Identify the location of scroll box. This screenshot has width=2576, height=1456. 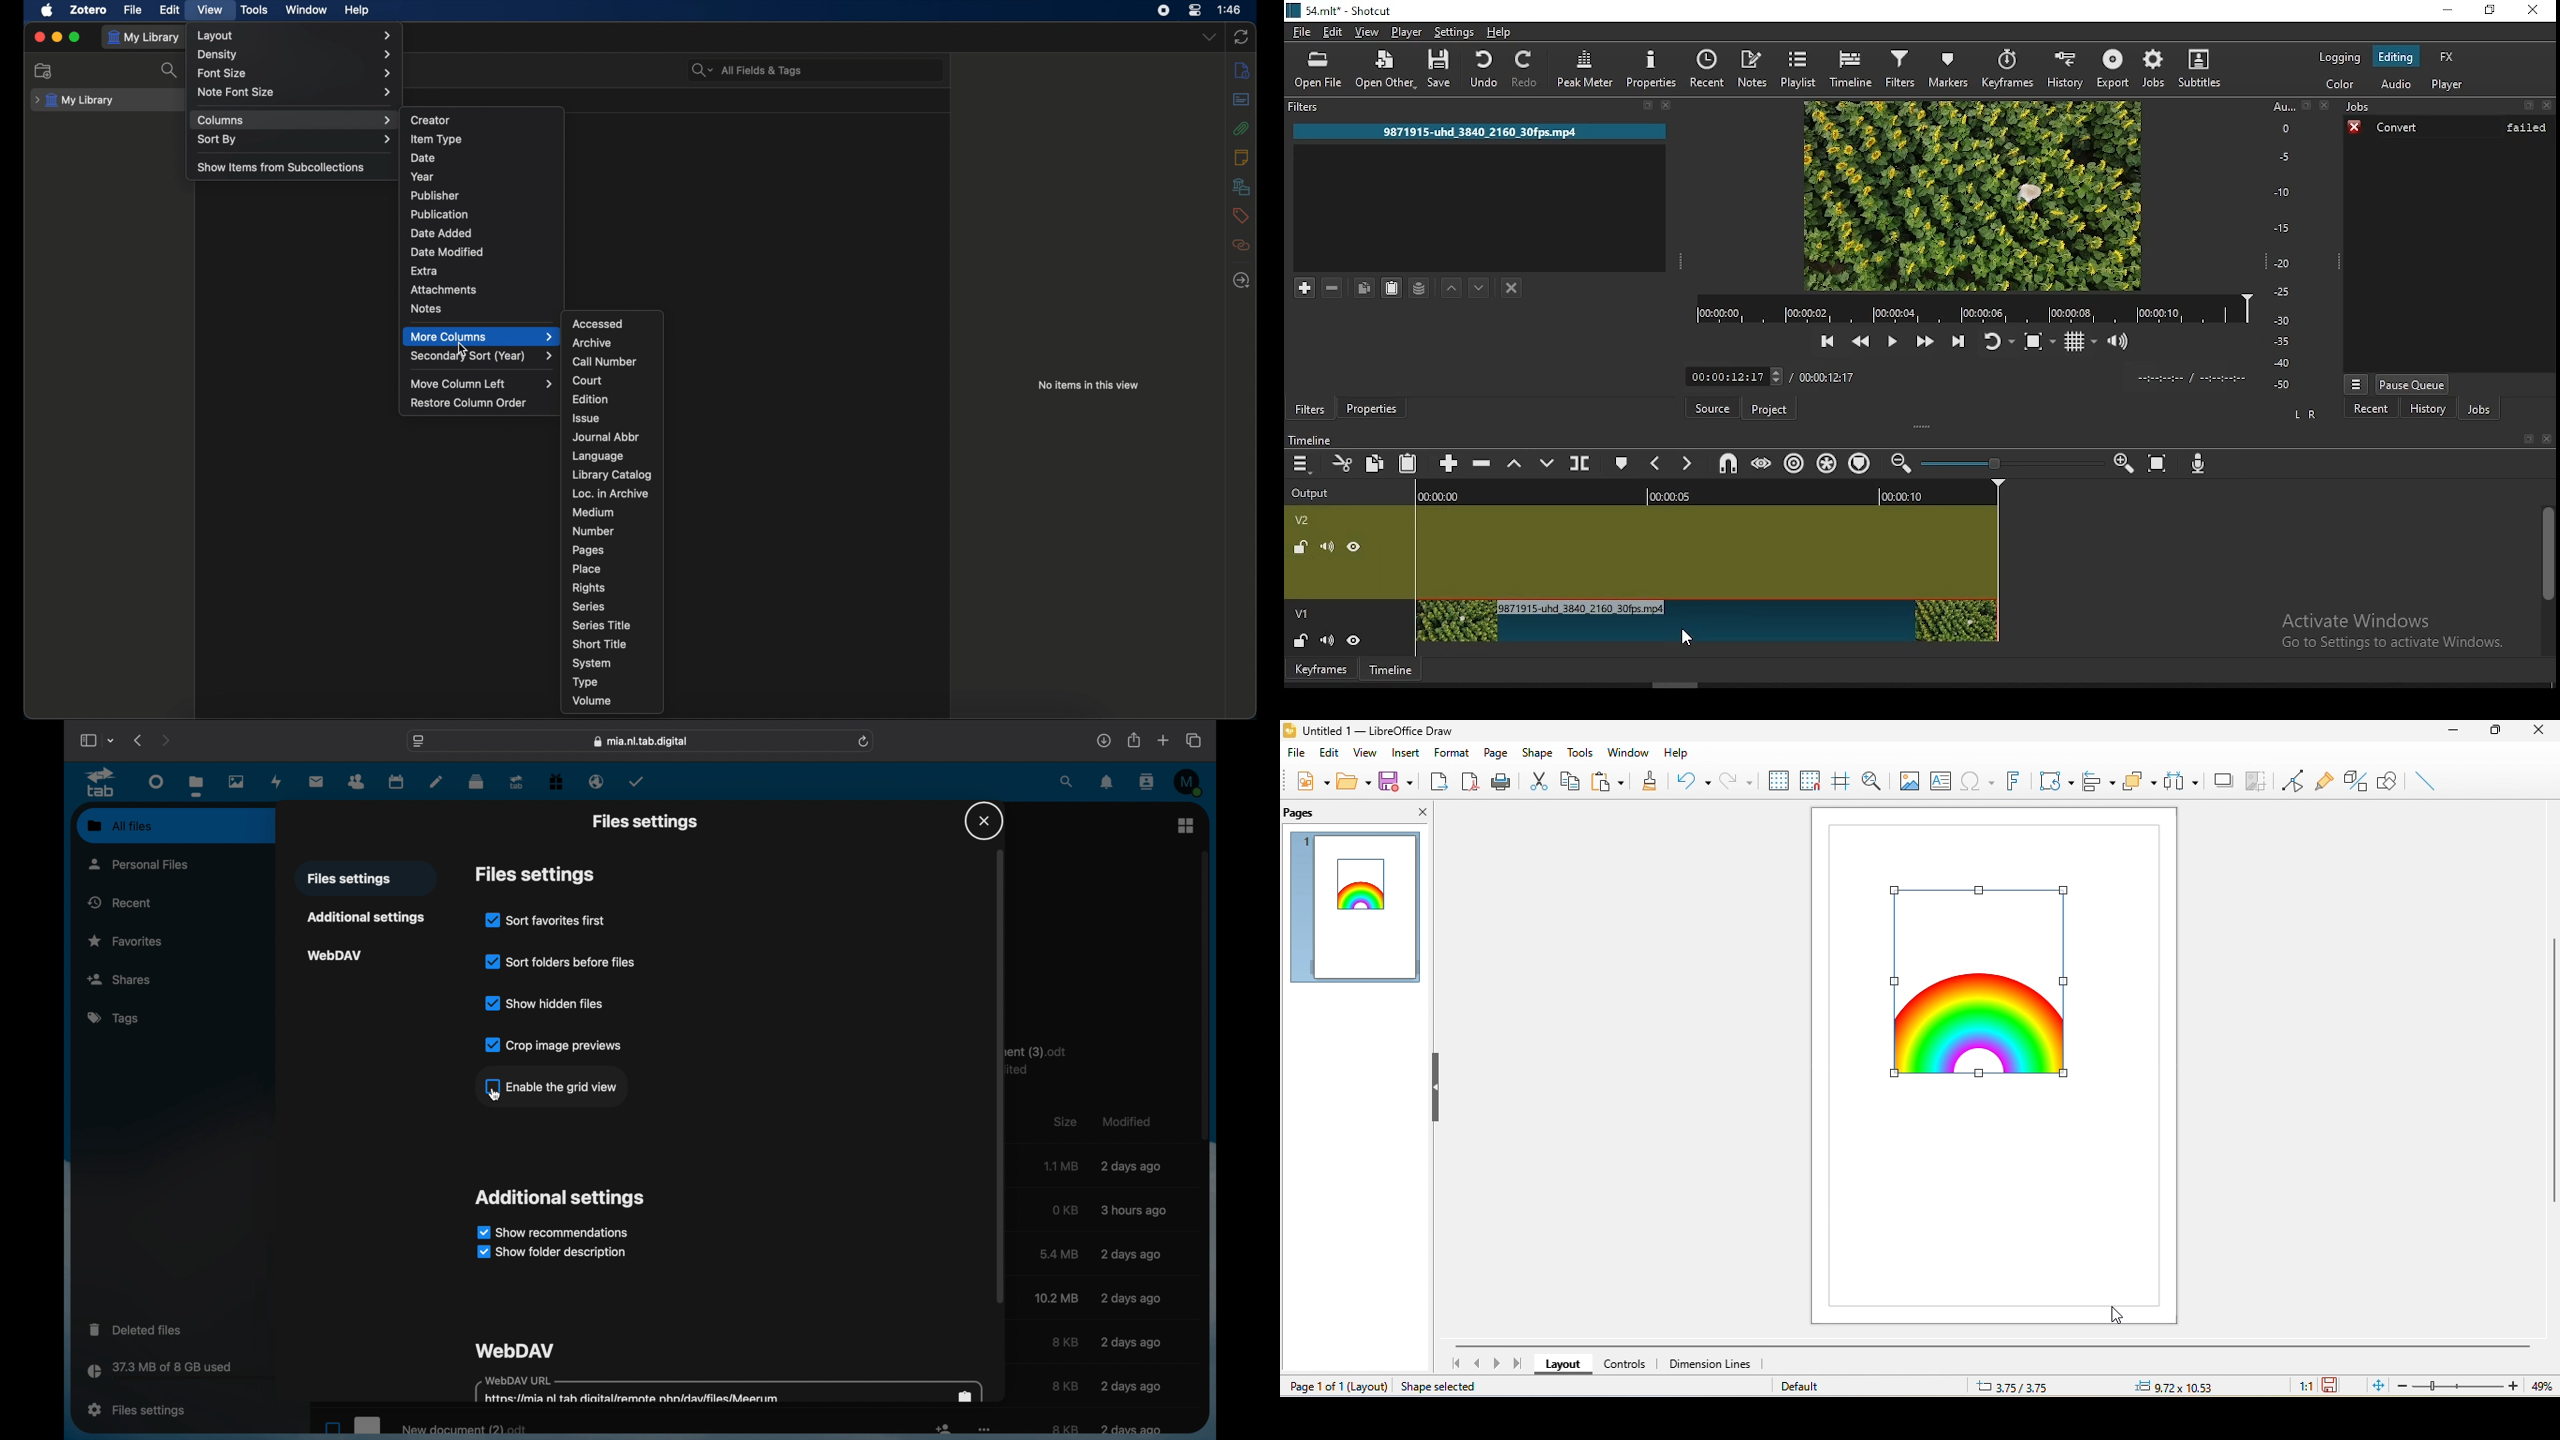
(1000, 1077).